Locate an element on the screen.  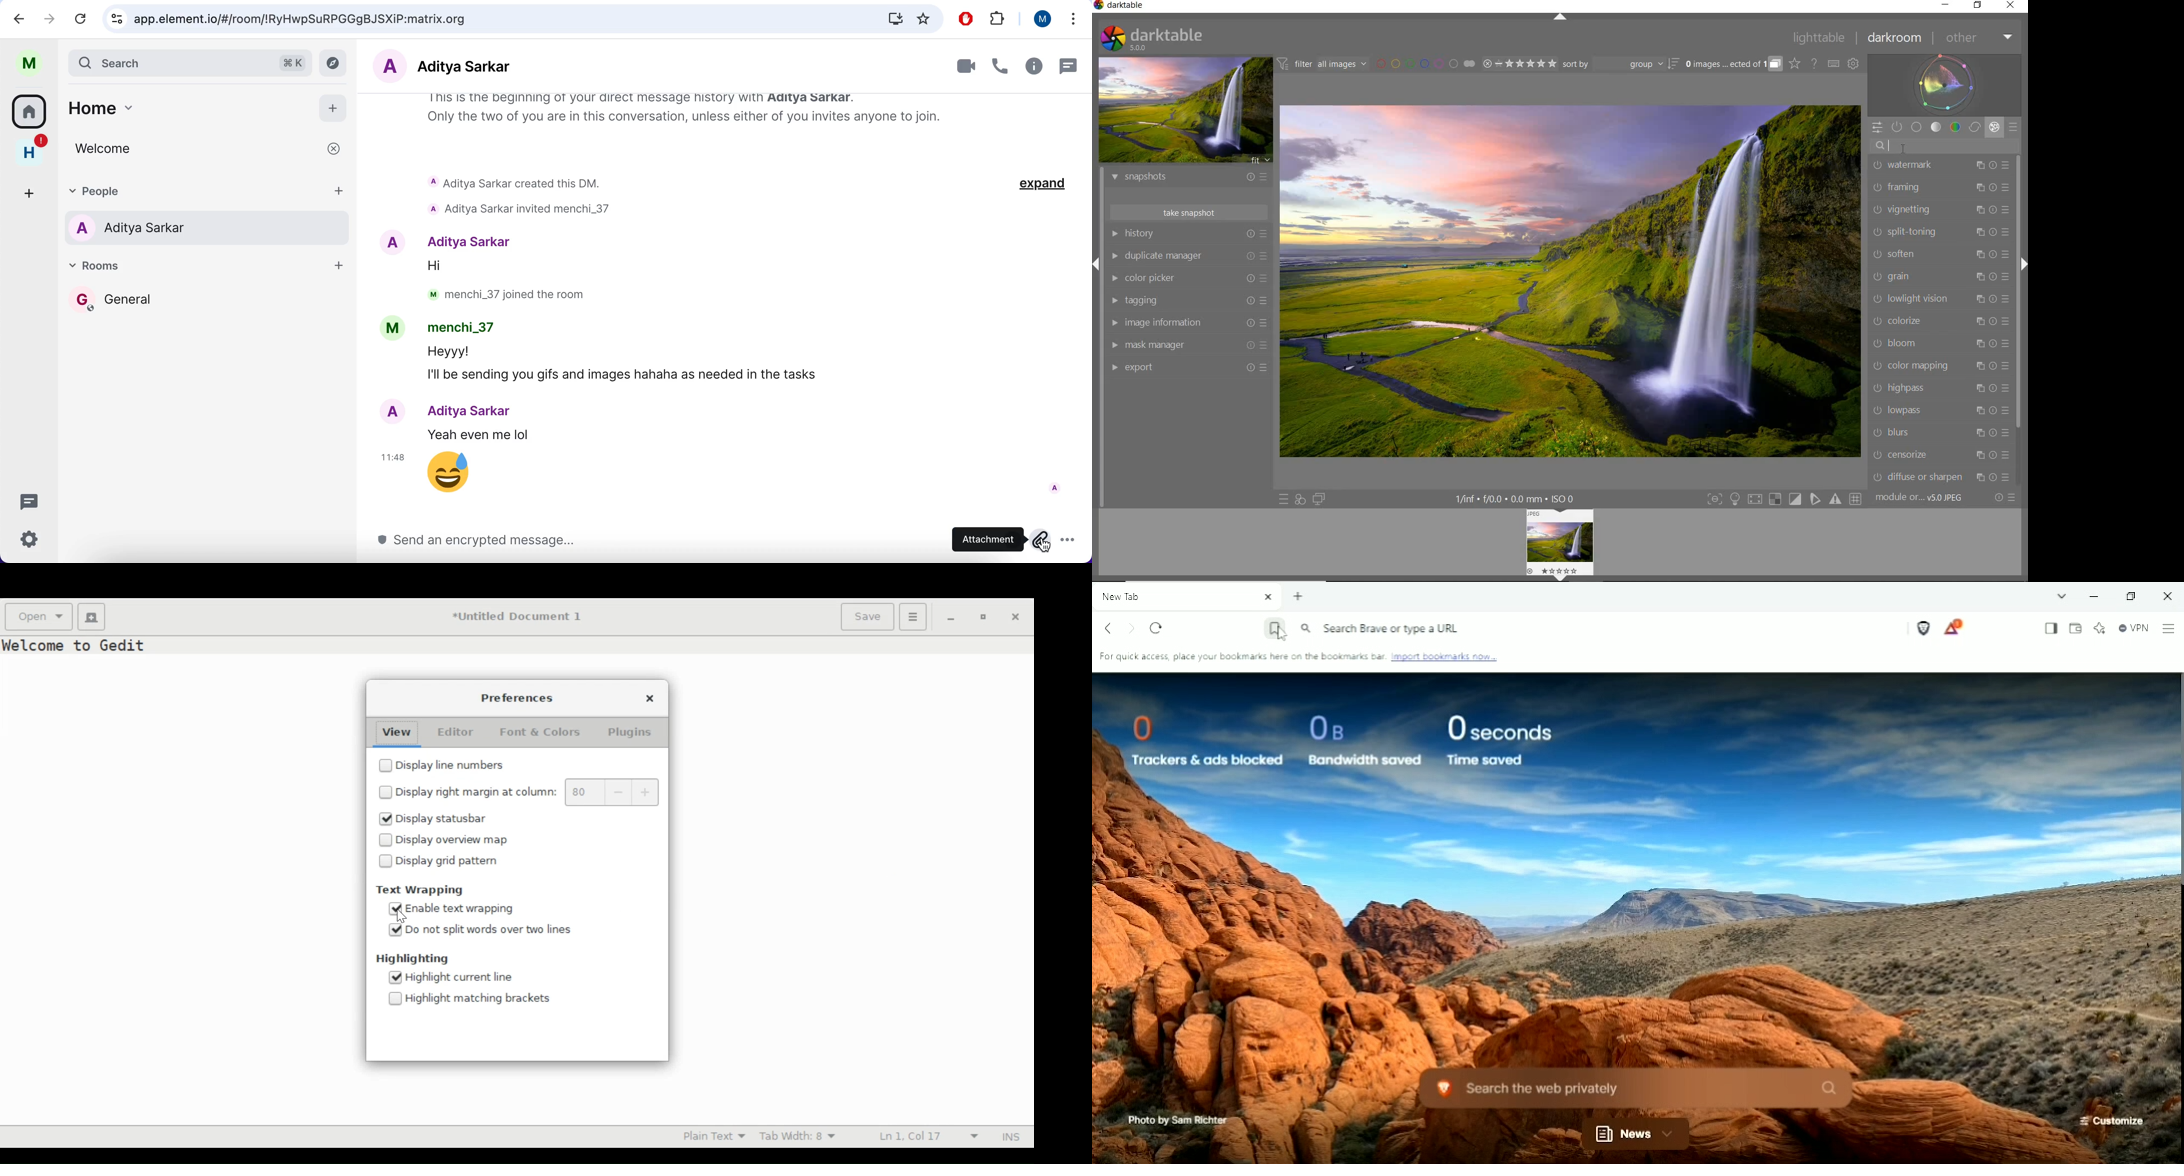
Leo AI is located at coordinates (2100, 627).